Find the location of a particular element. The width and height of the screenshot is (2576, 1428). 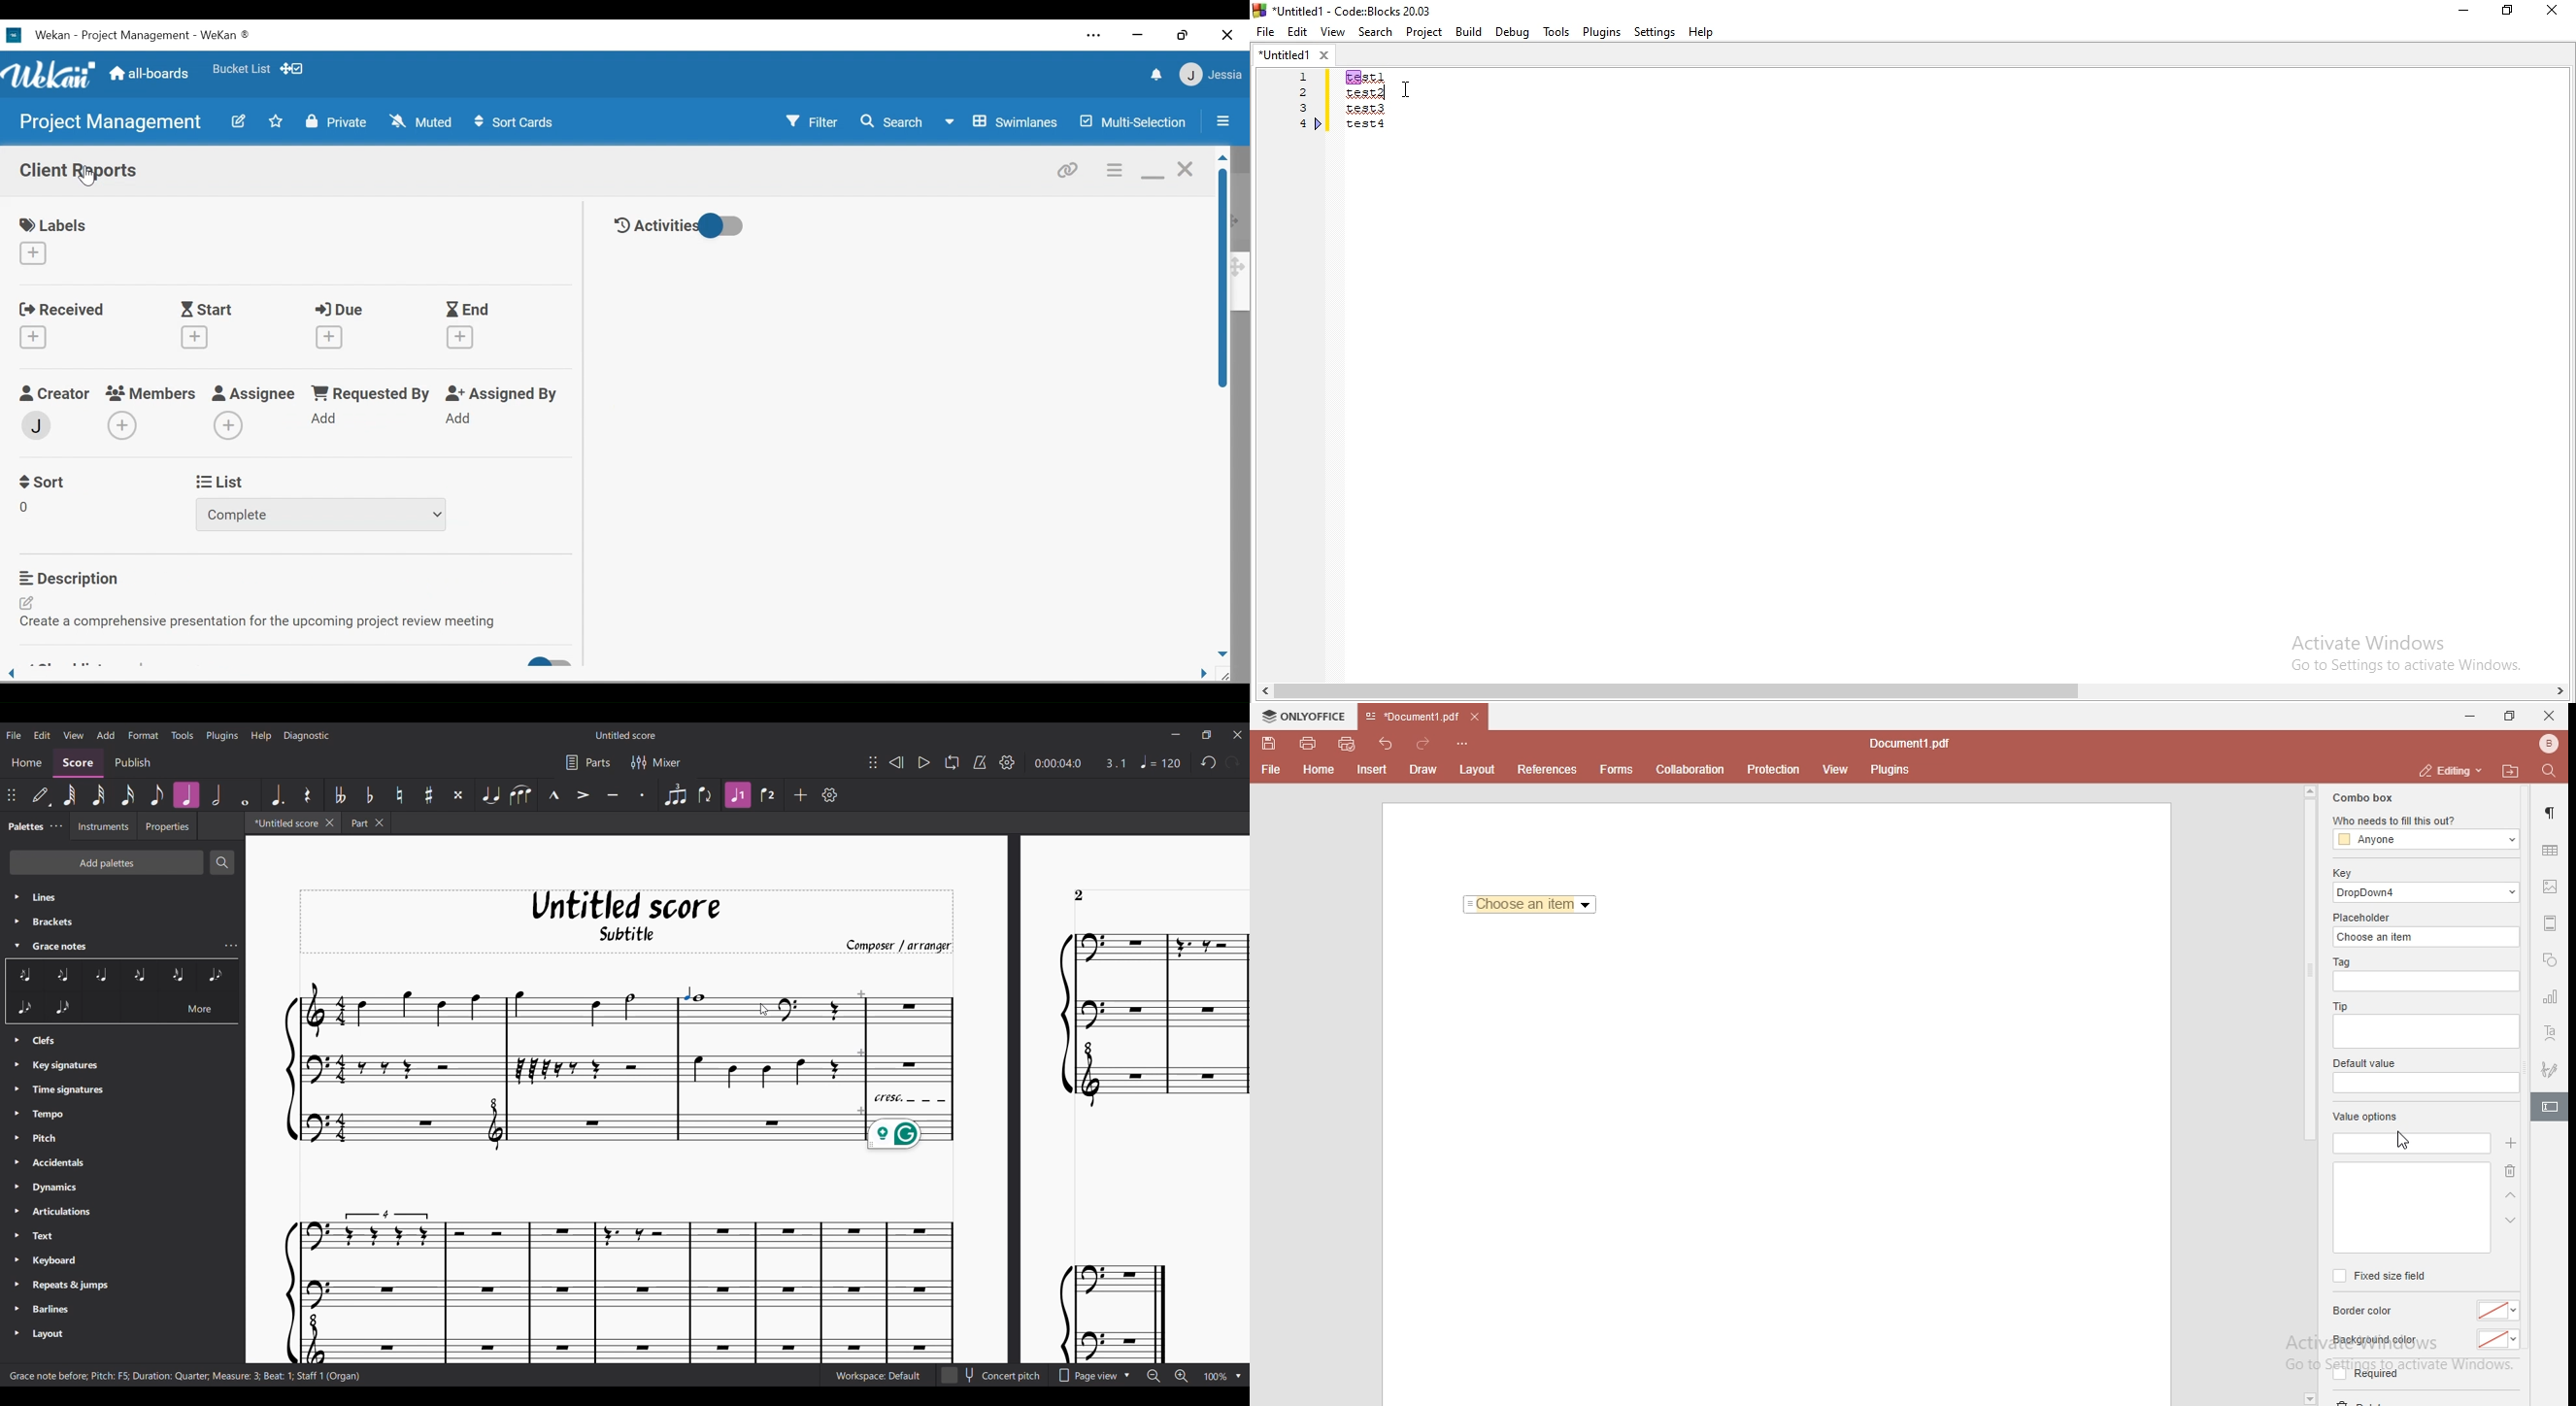

protection is located at coordinates (1774, 769).